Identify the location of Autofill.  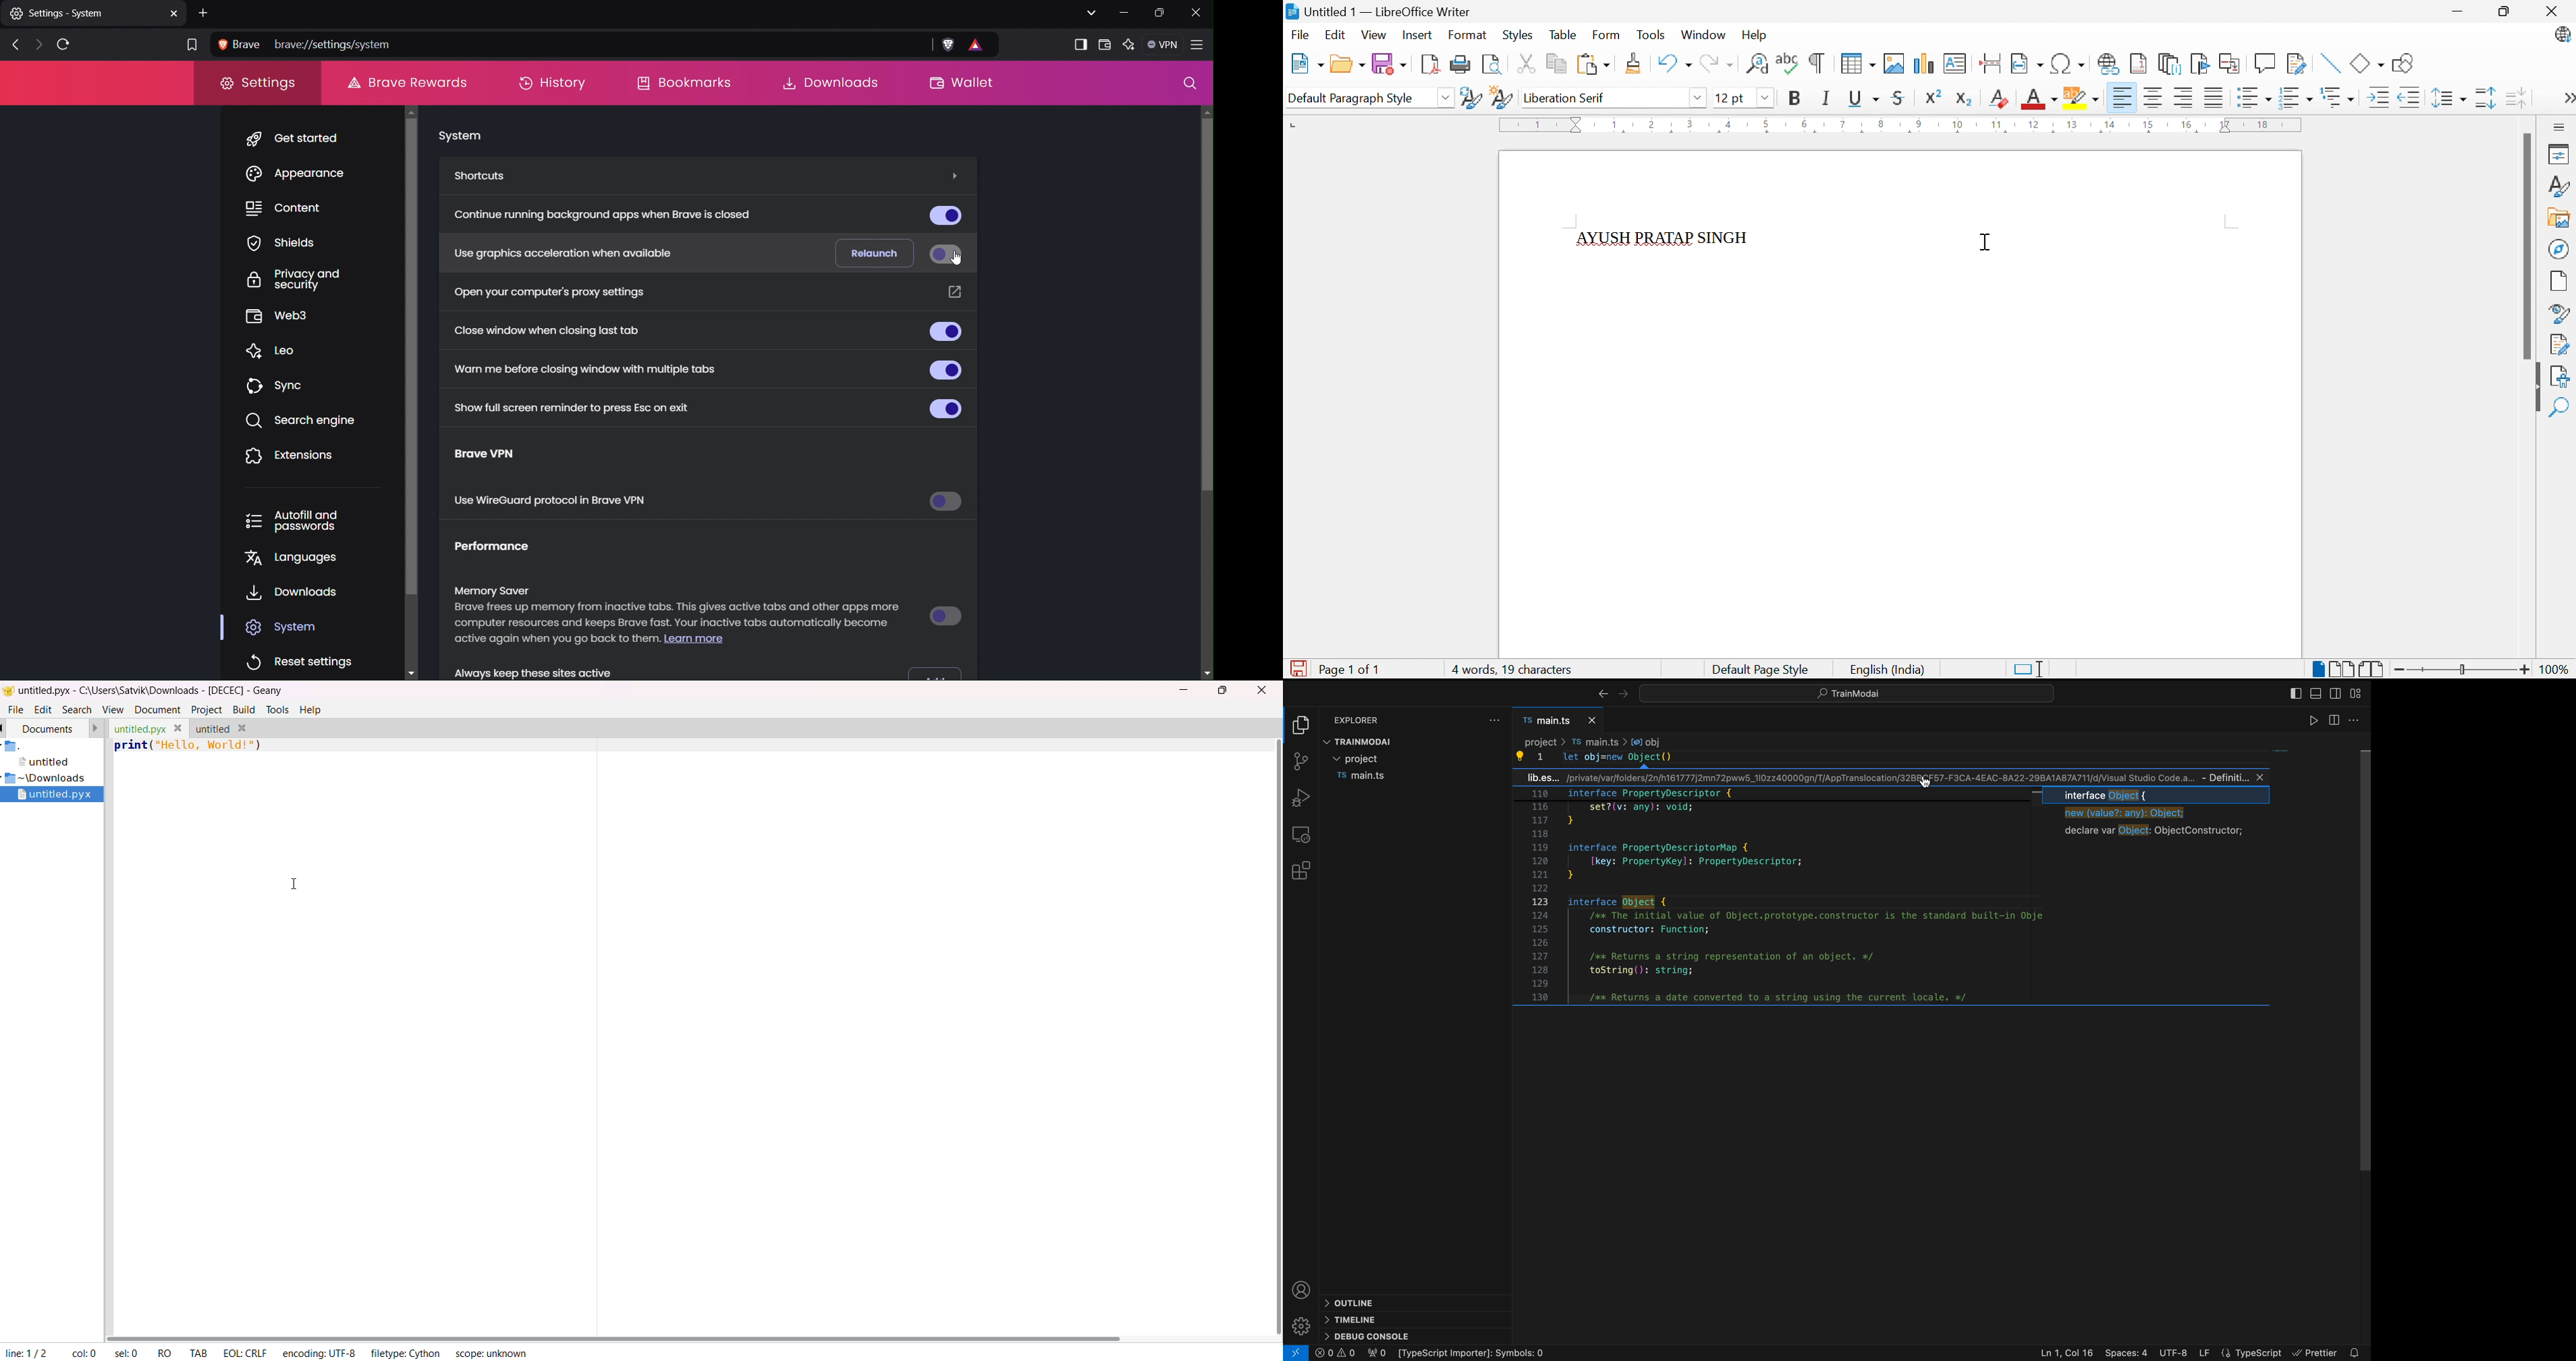
(304, 521).